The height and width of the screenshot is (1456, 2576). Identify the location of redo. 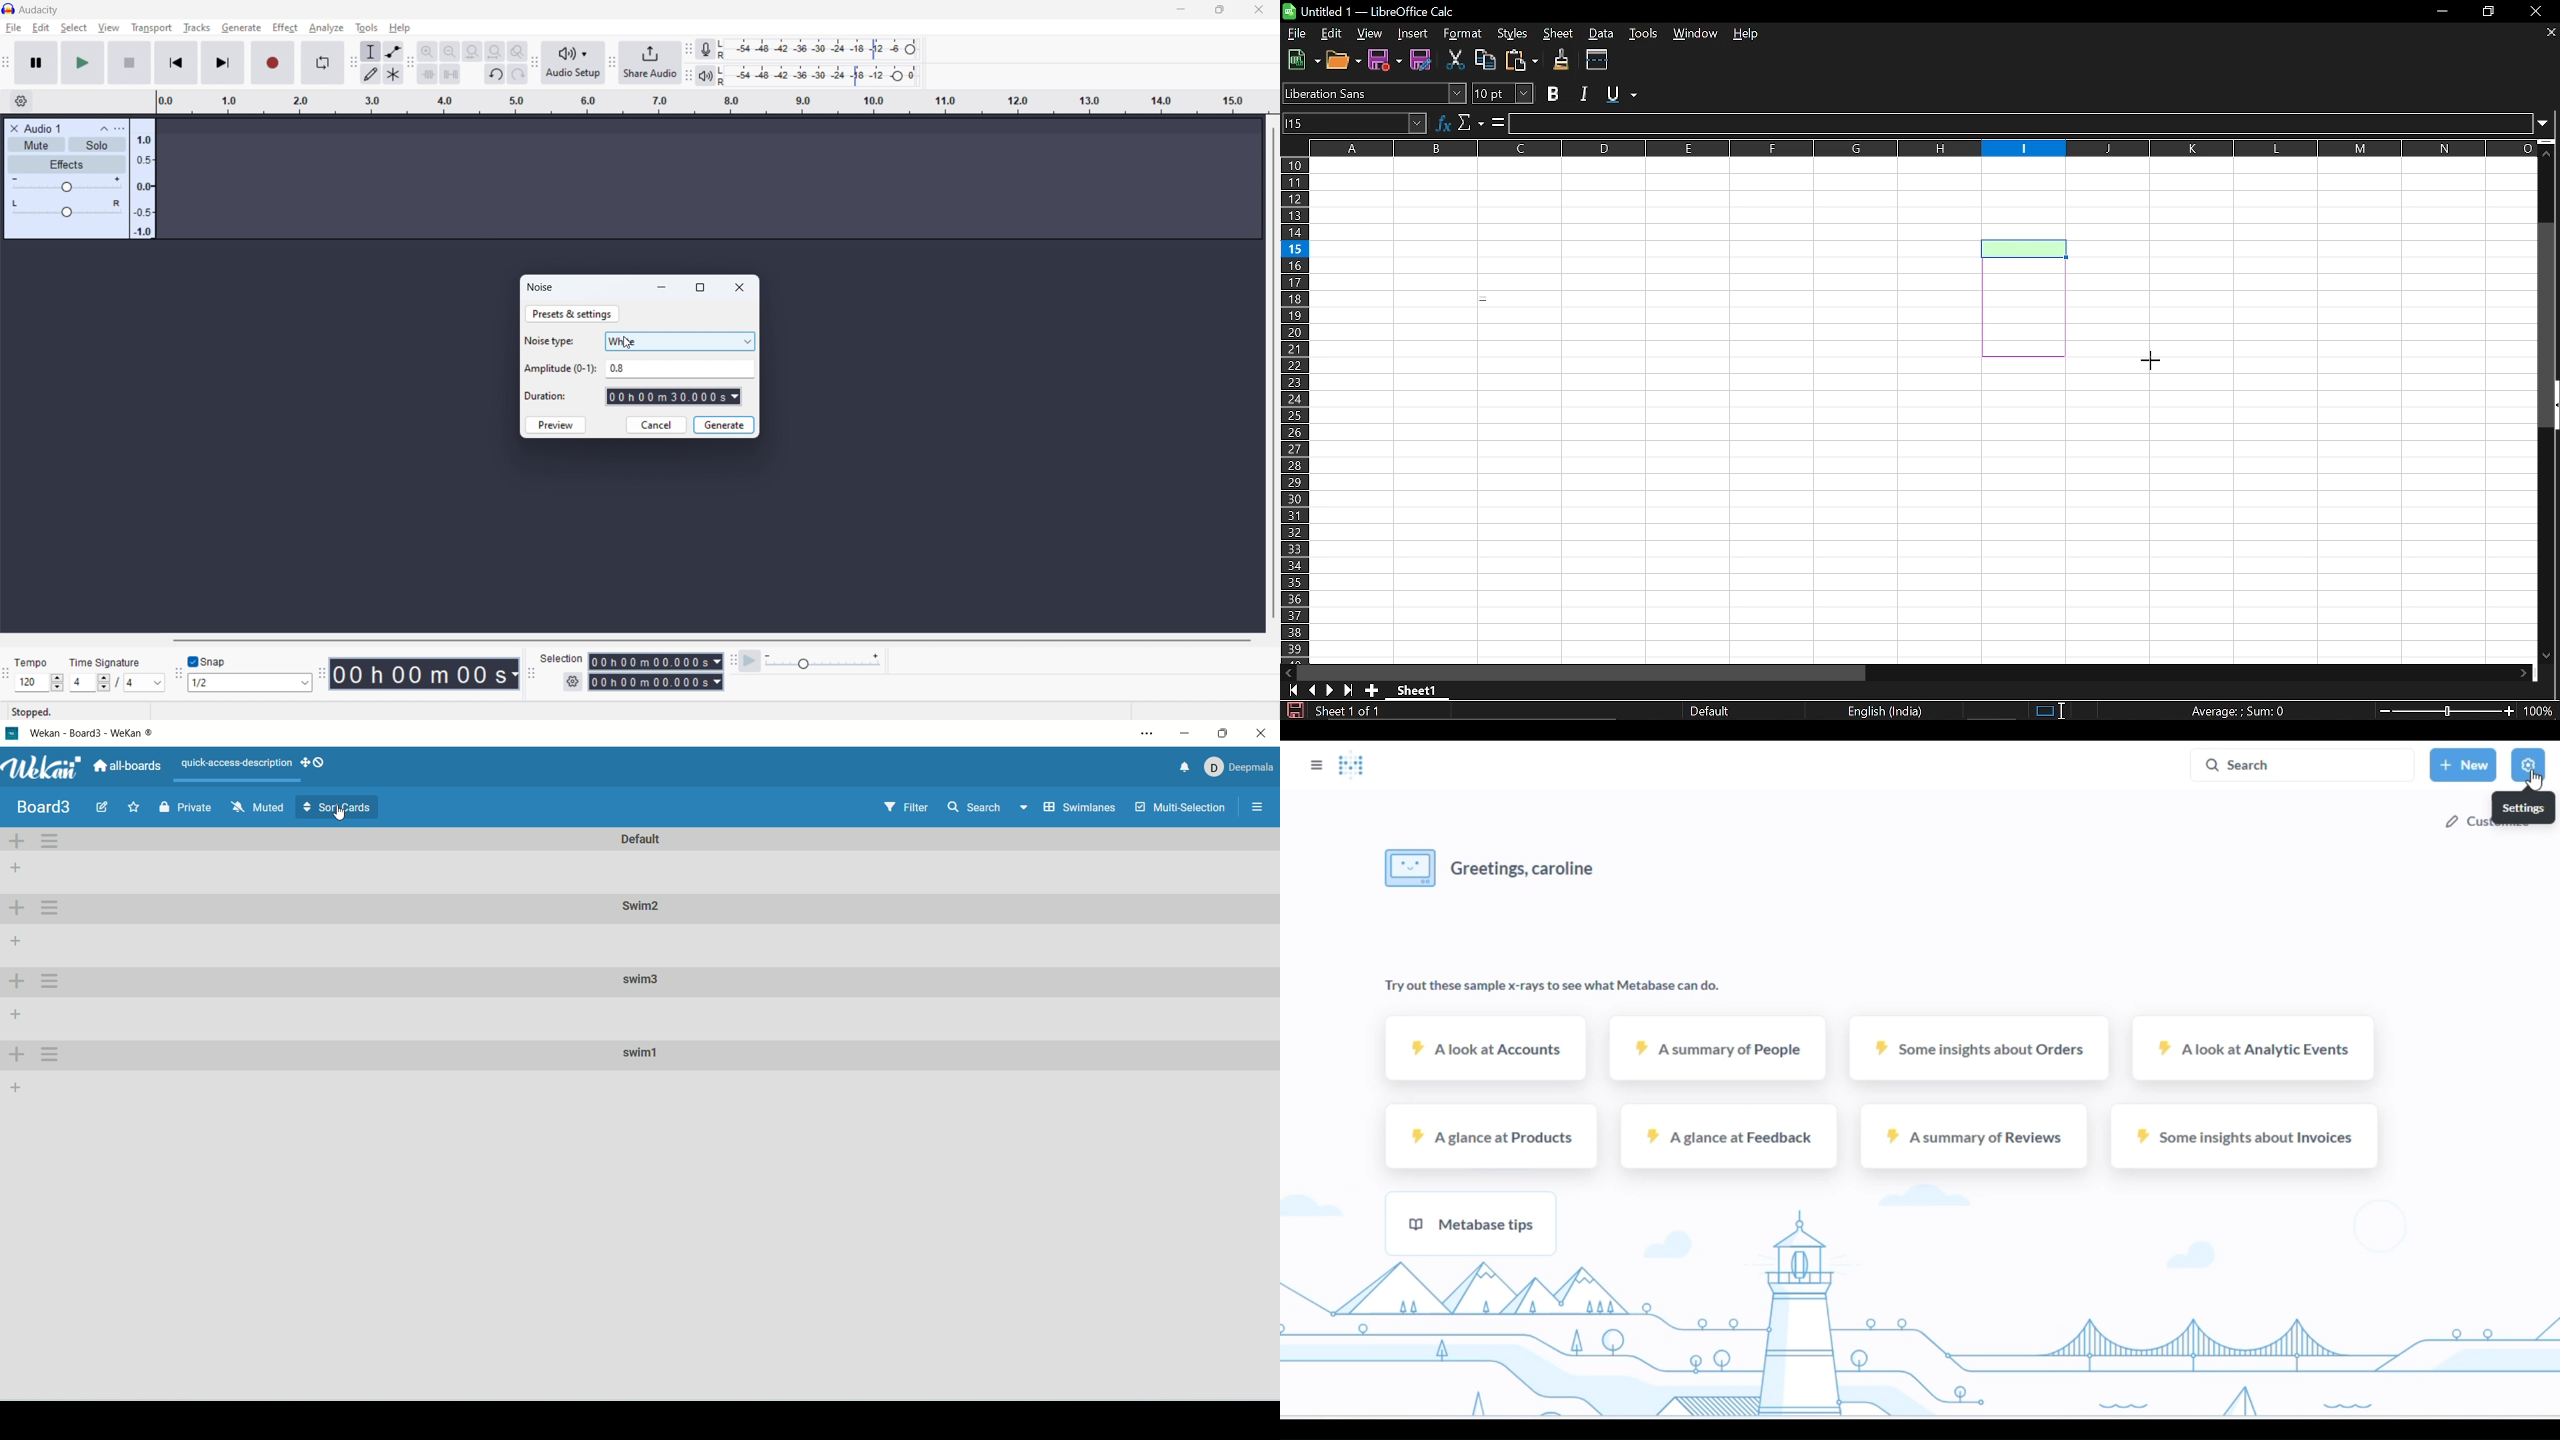
(517, 74).